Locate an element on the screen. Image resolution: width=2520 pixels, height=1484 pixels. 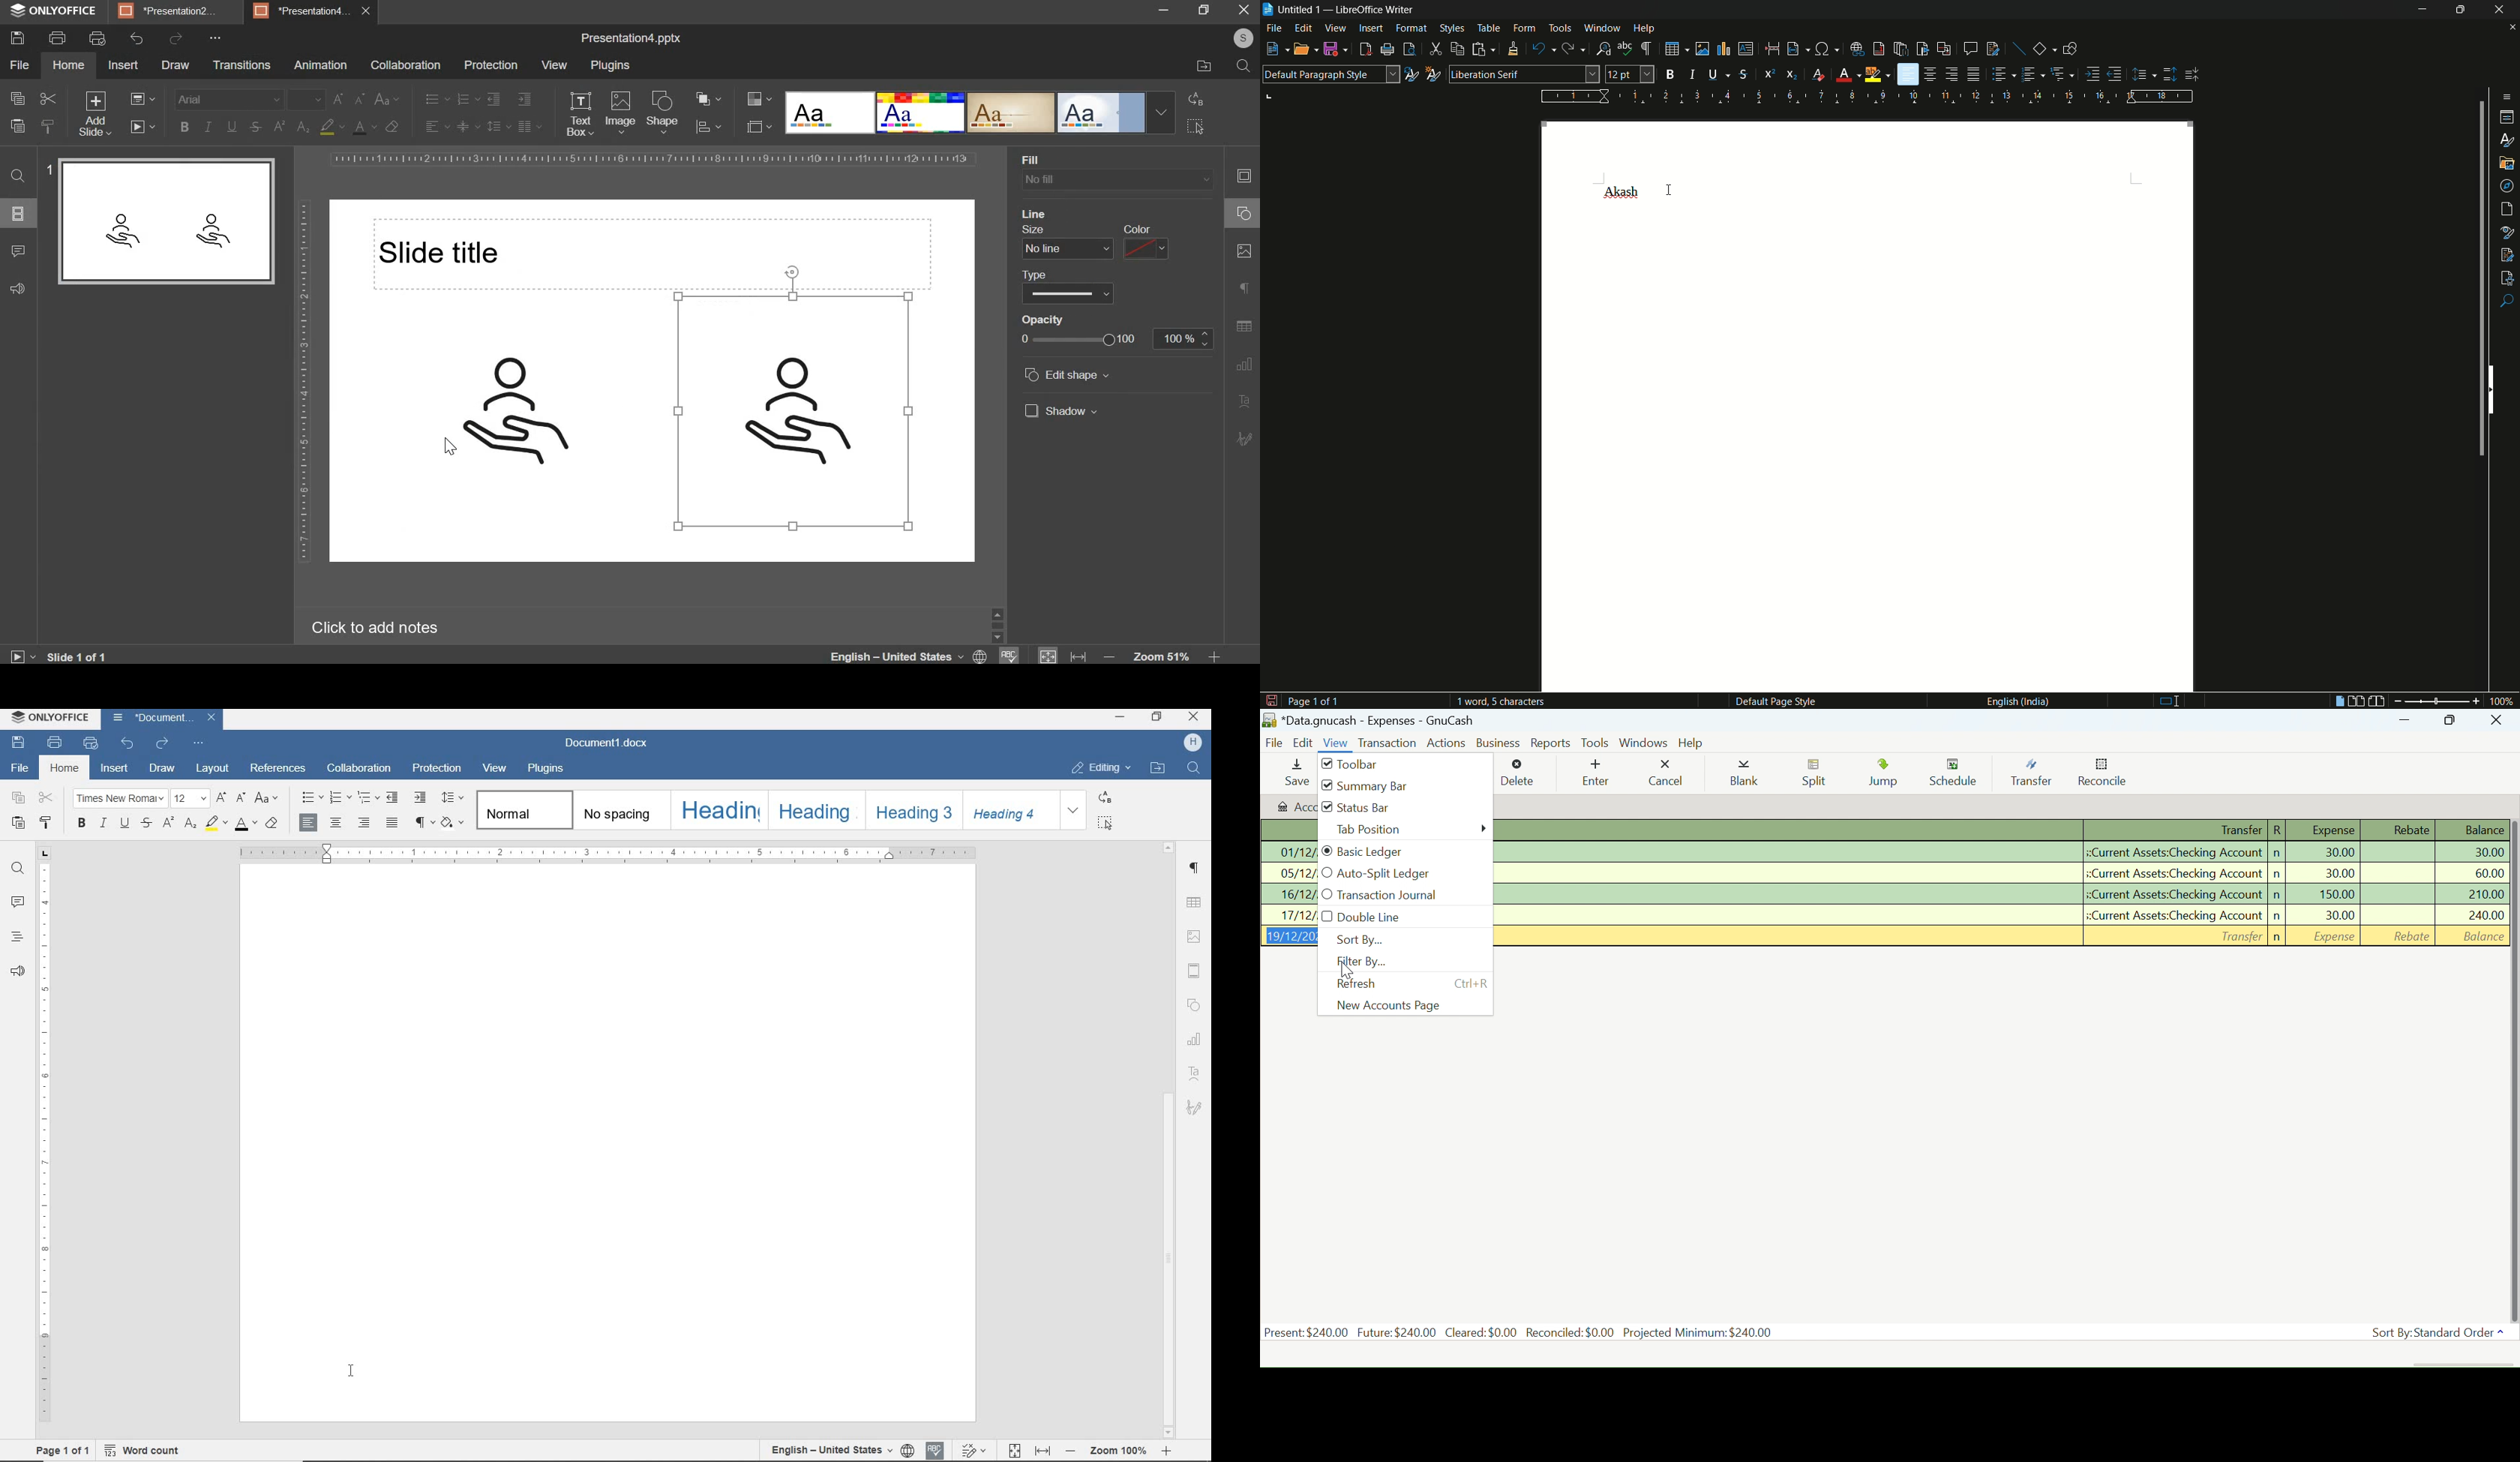
bullets is located at coordinates (310, 797).